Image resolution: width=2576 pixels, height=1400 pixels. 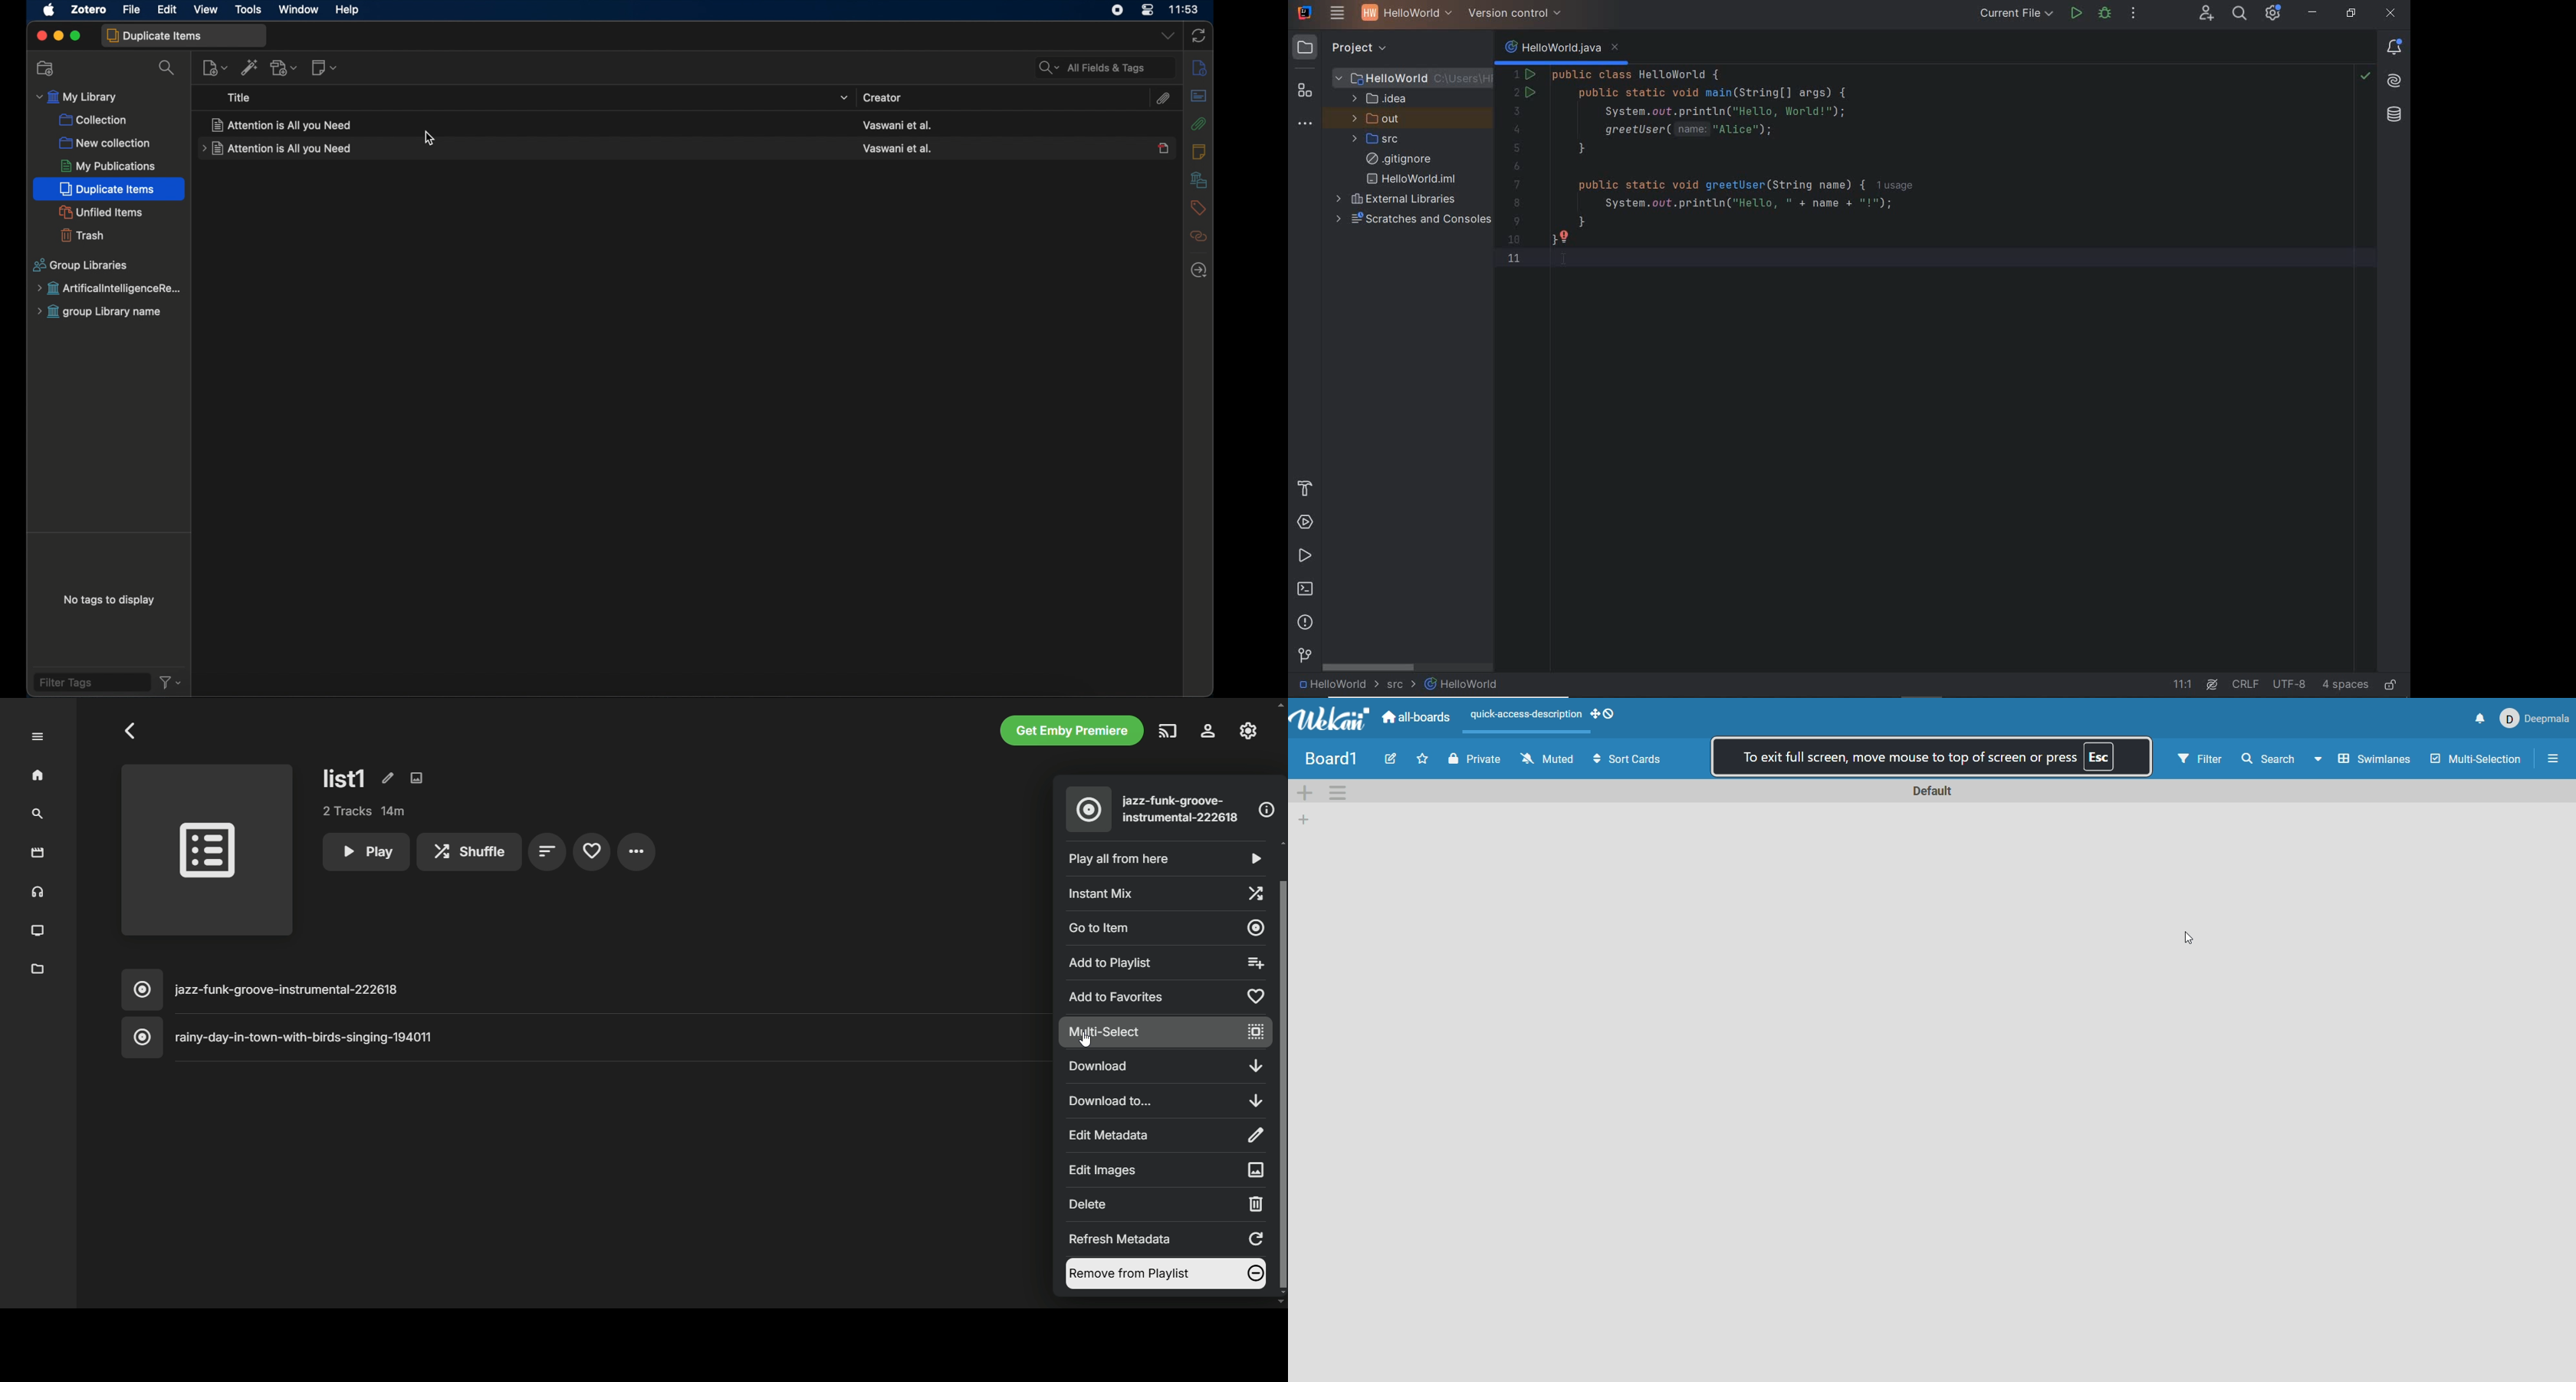 What do you see at coordinates (1163, 98) in the screenshot?
I see `attachments` at bounding box center [1163, 98].